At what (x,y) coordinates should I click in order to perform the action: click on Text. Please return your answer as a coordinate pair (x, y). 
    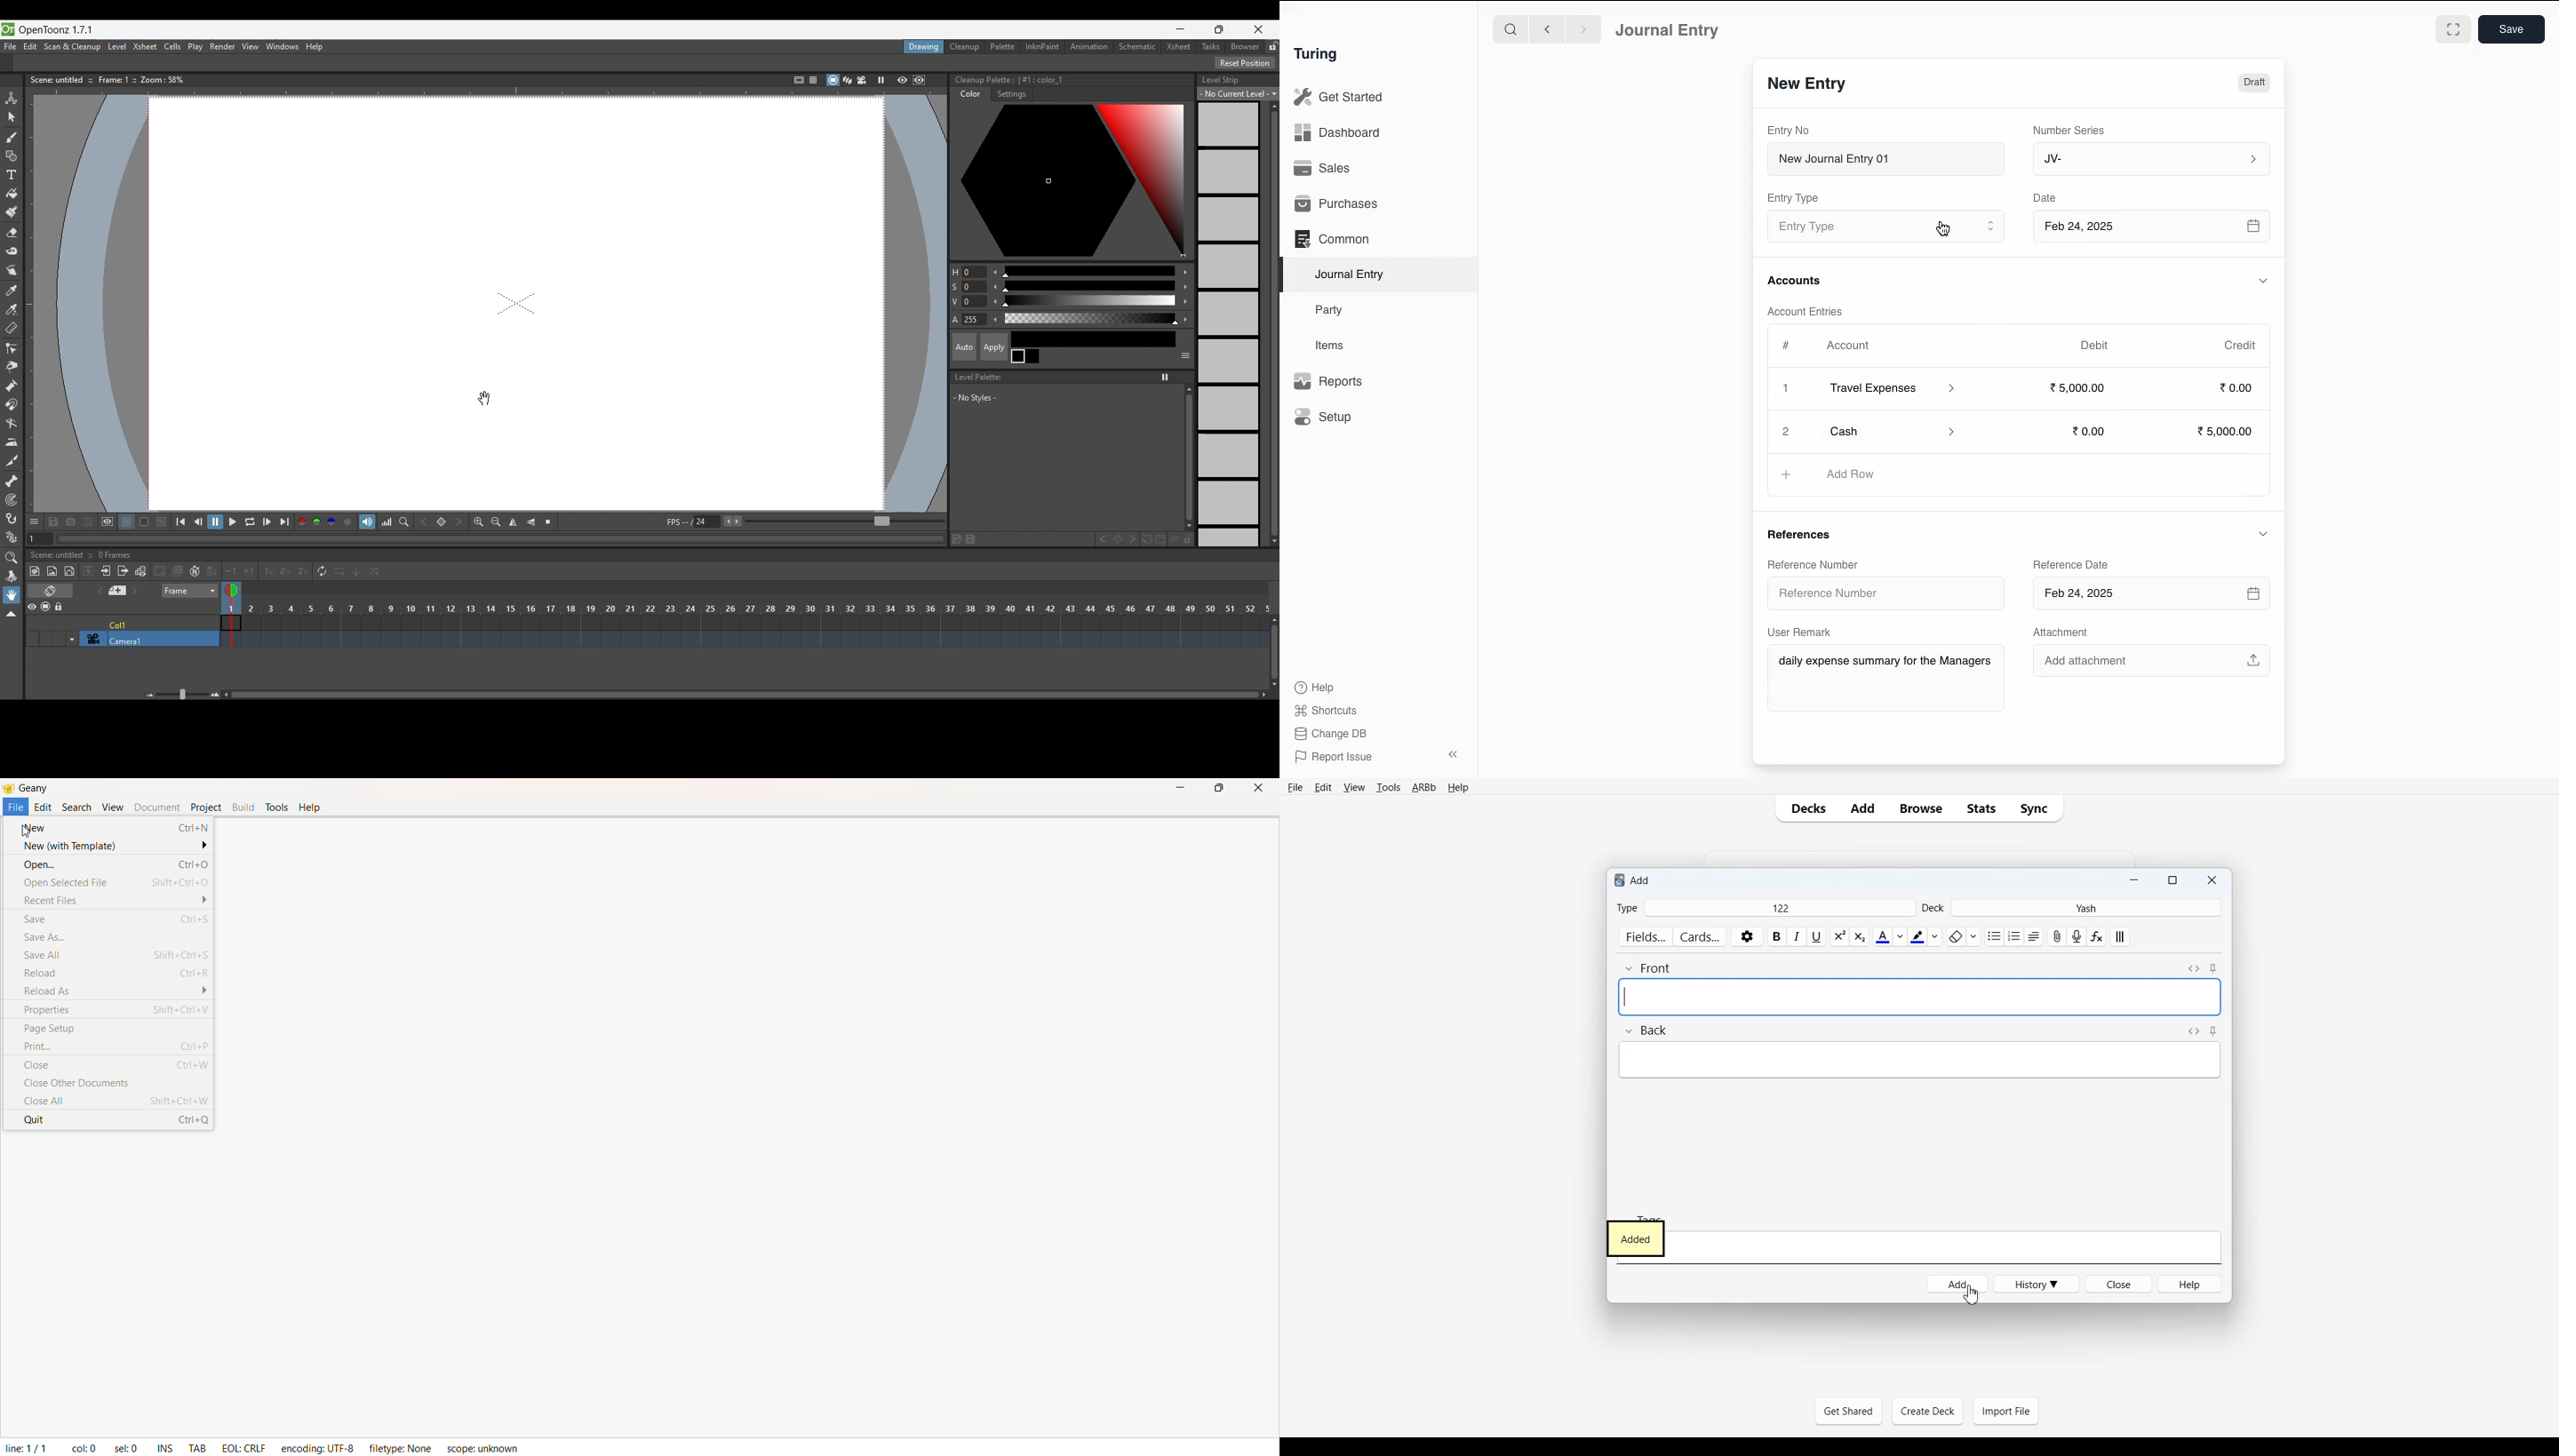
    Looking at the image, I should click on (1635, 1239).